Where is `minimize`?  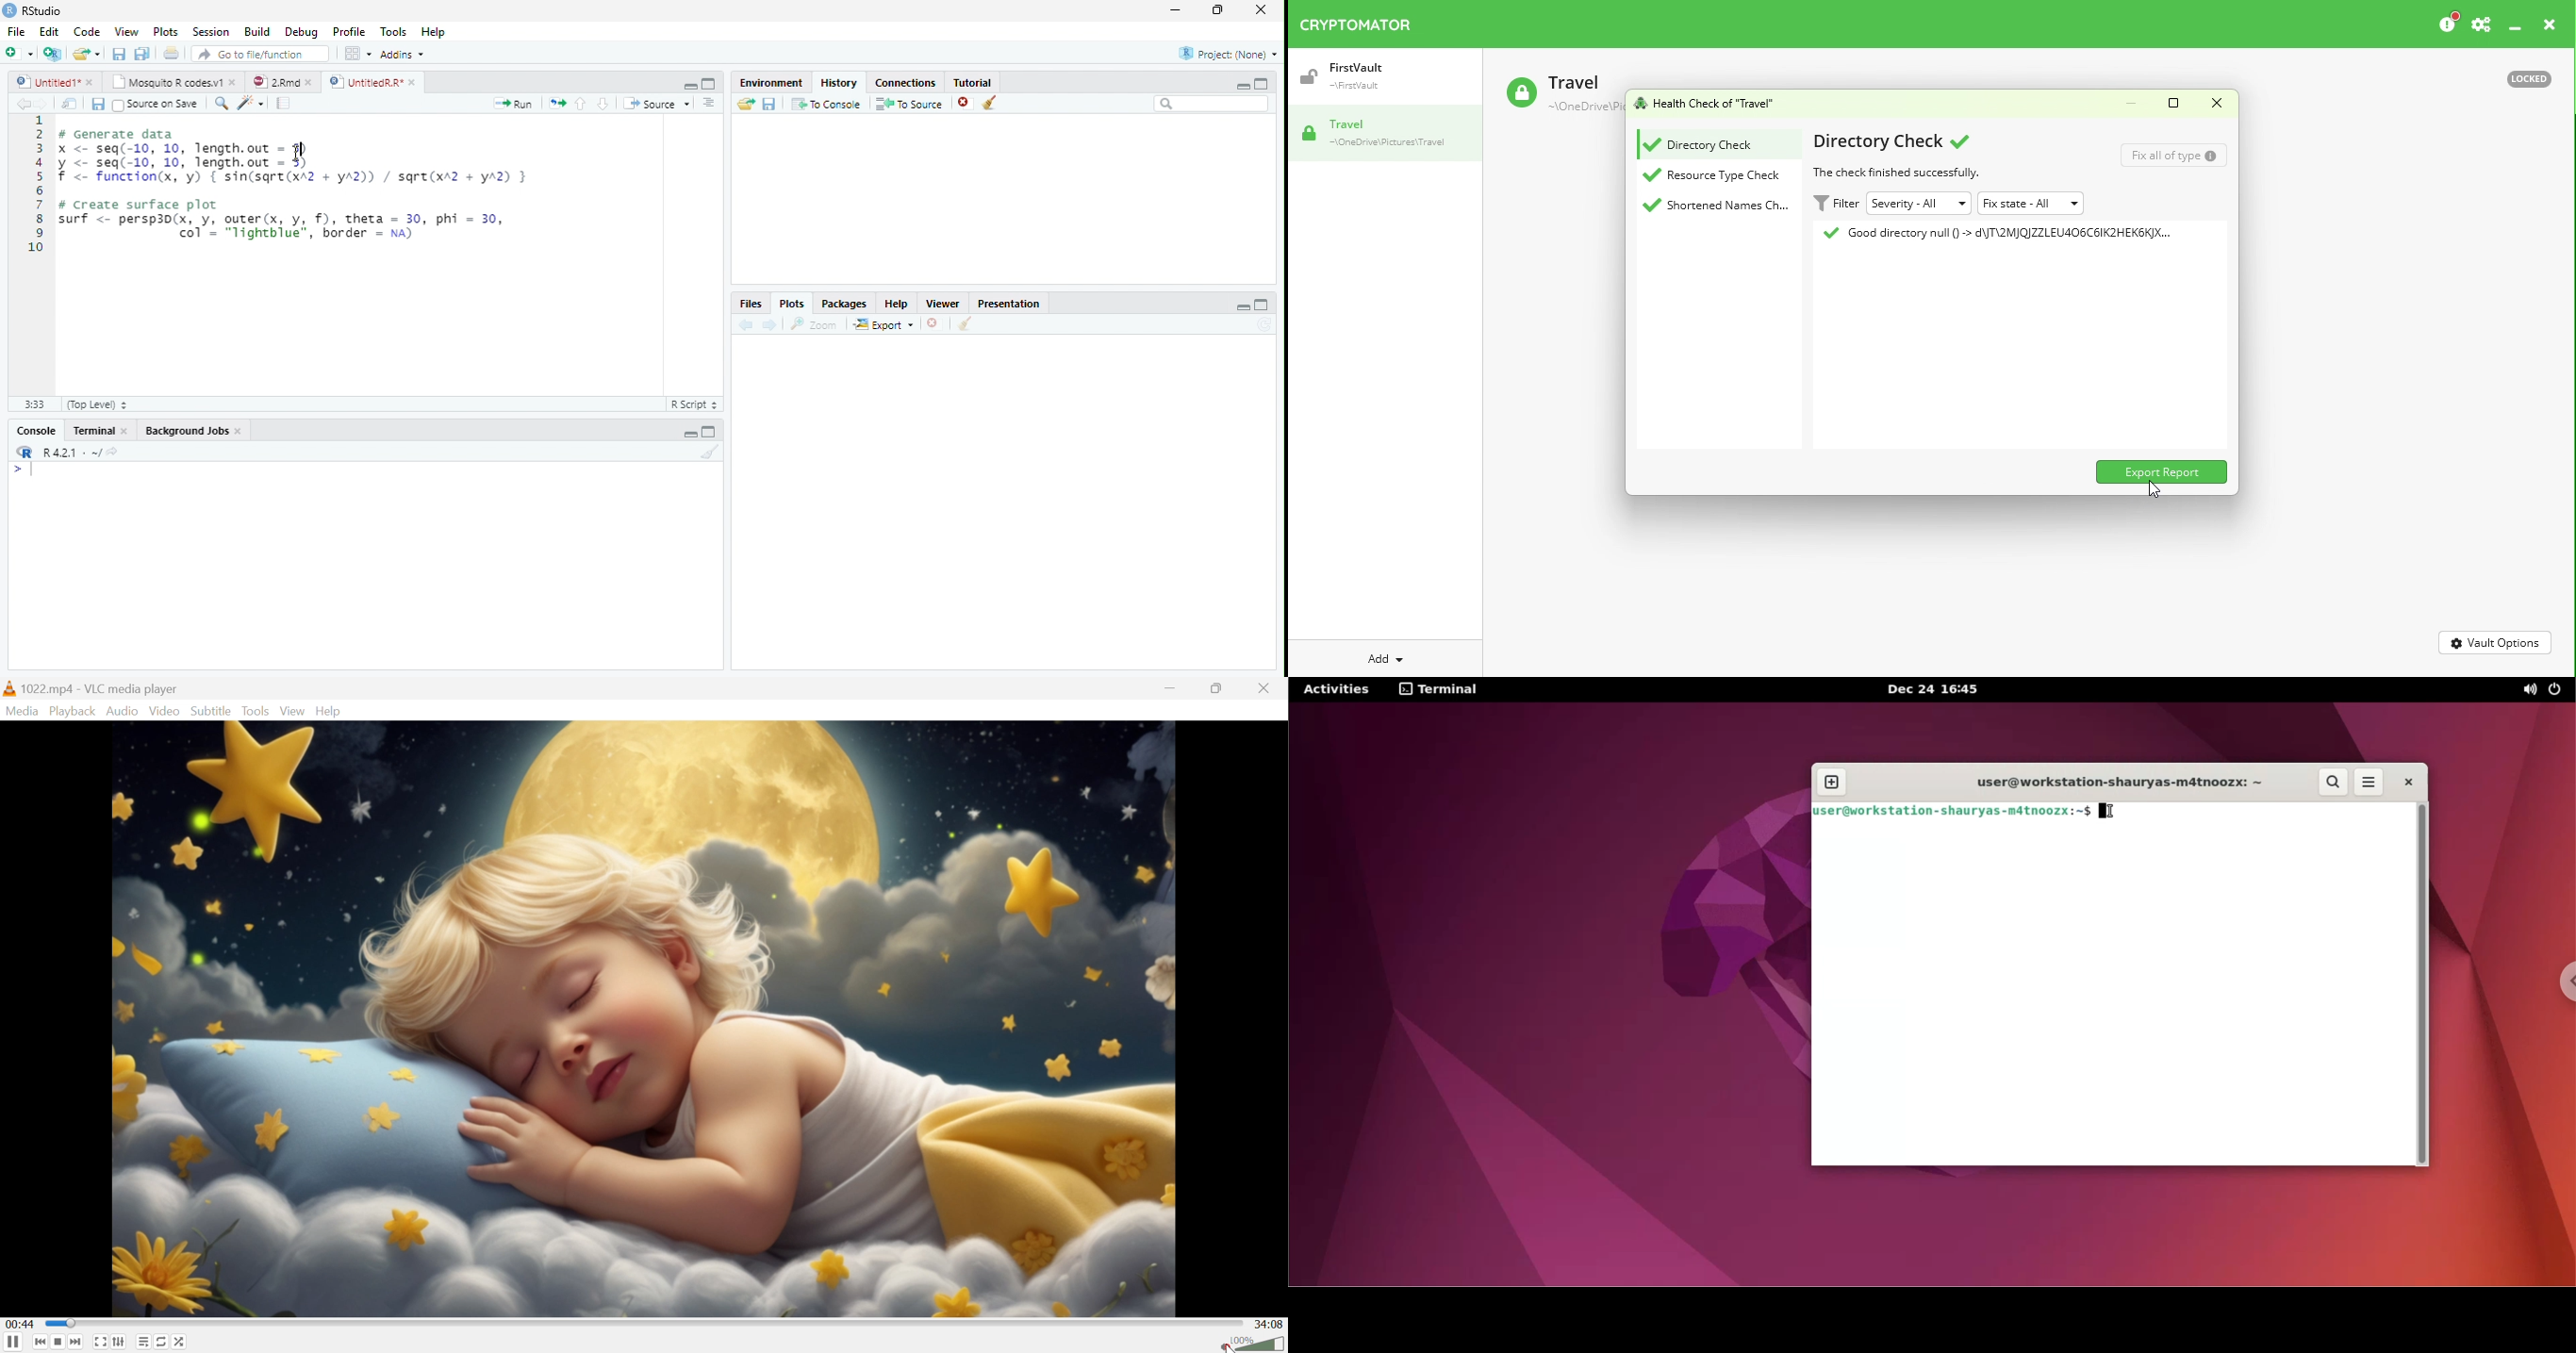 minimize is located at coordinates (1243, 86).